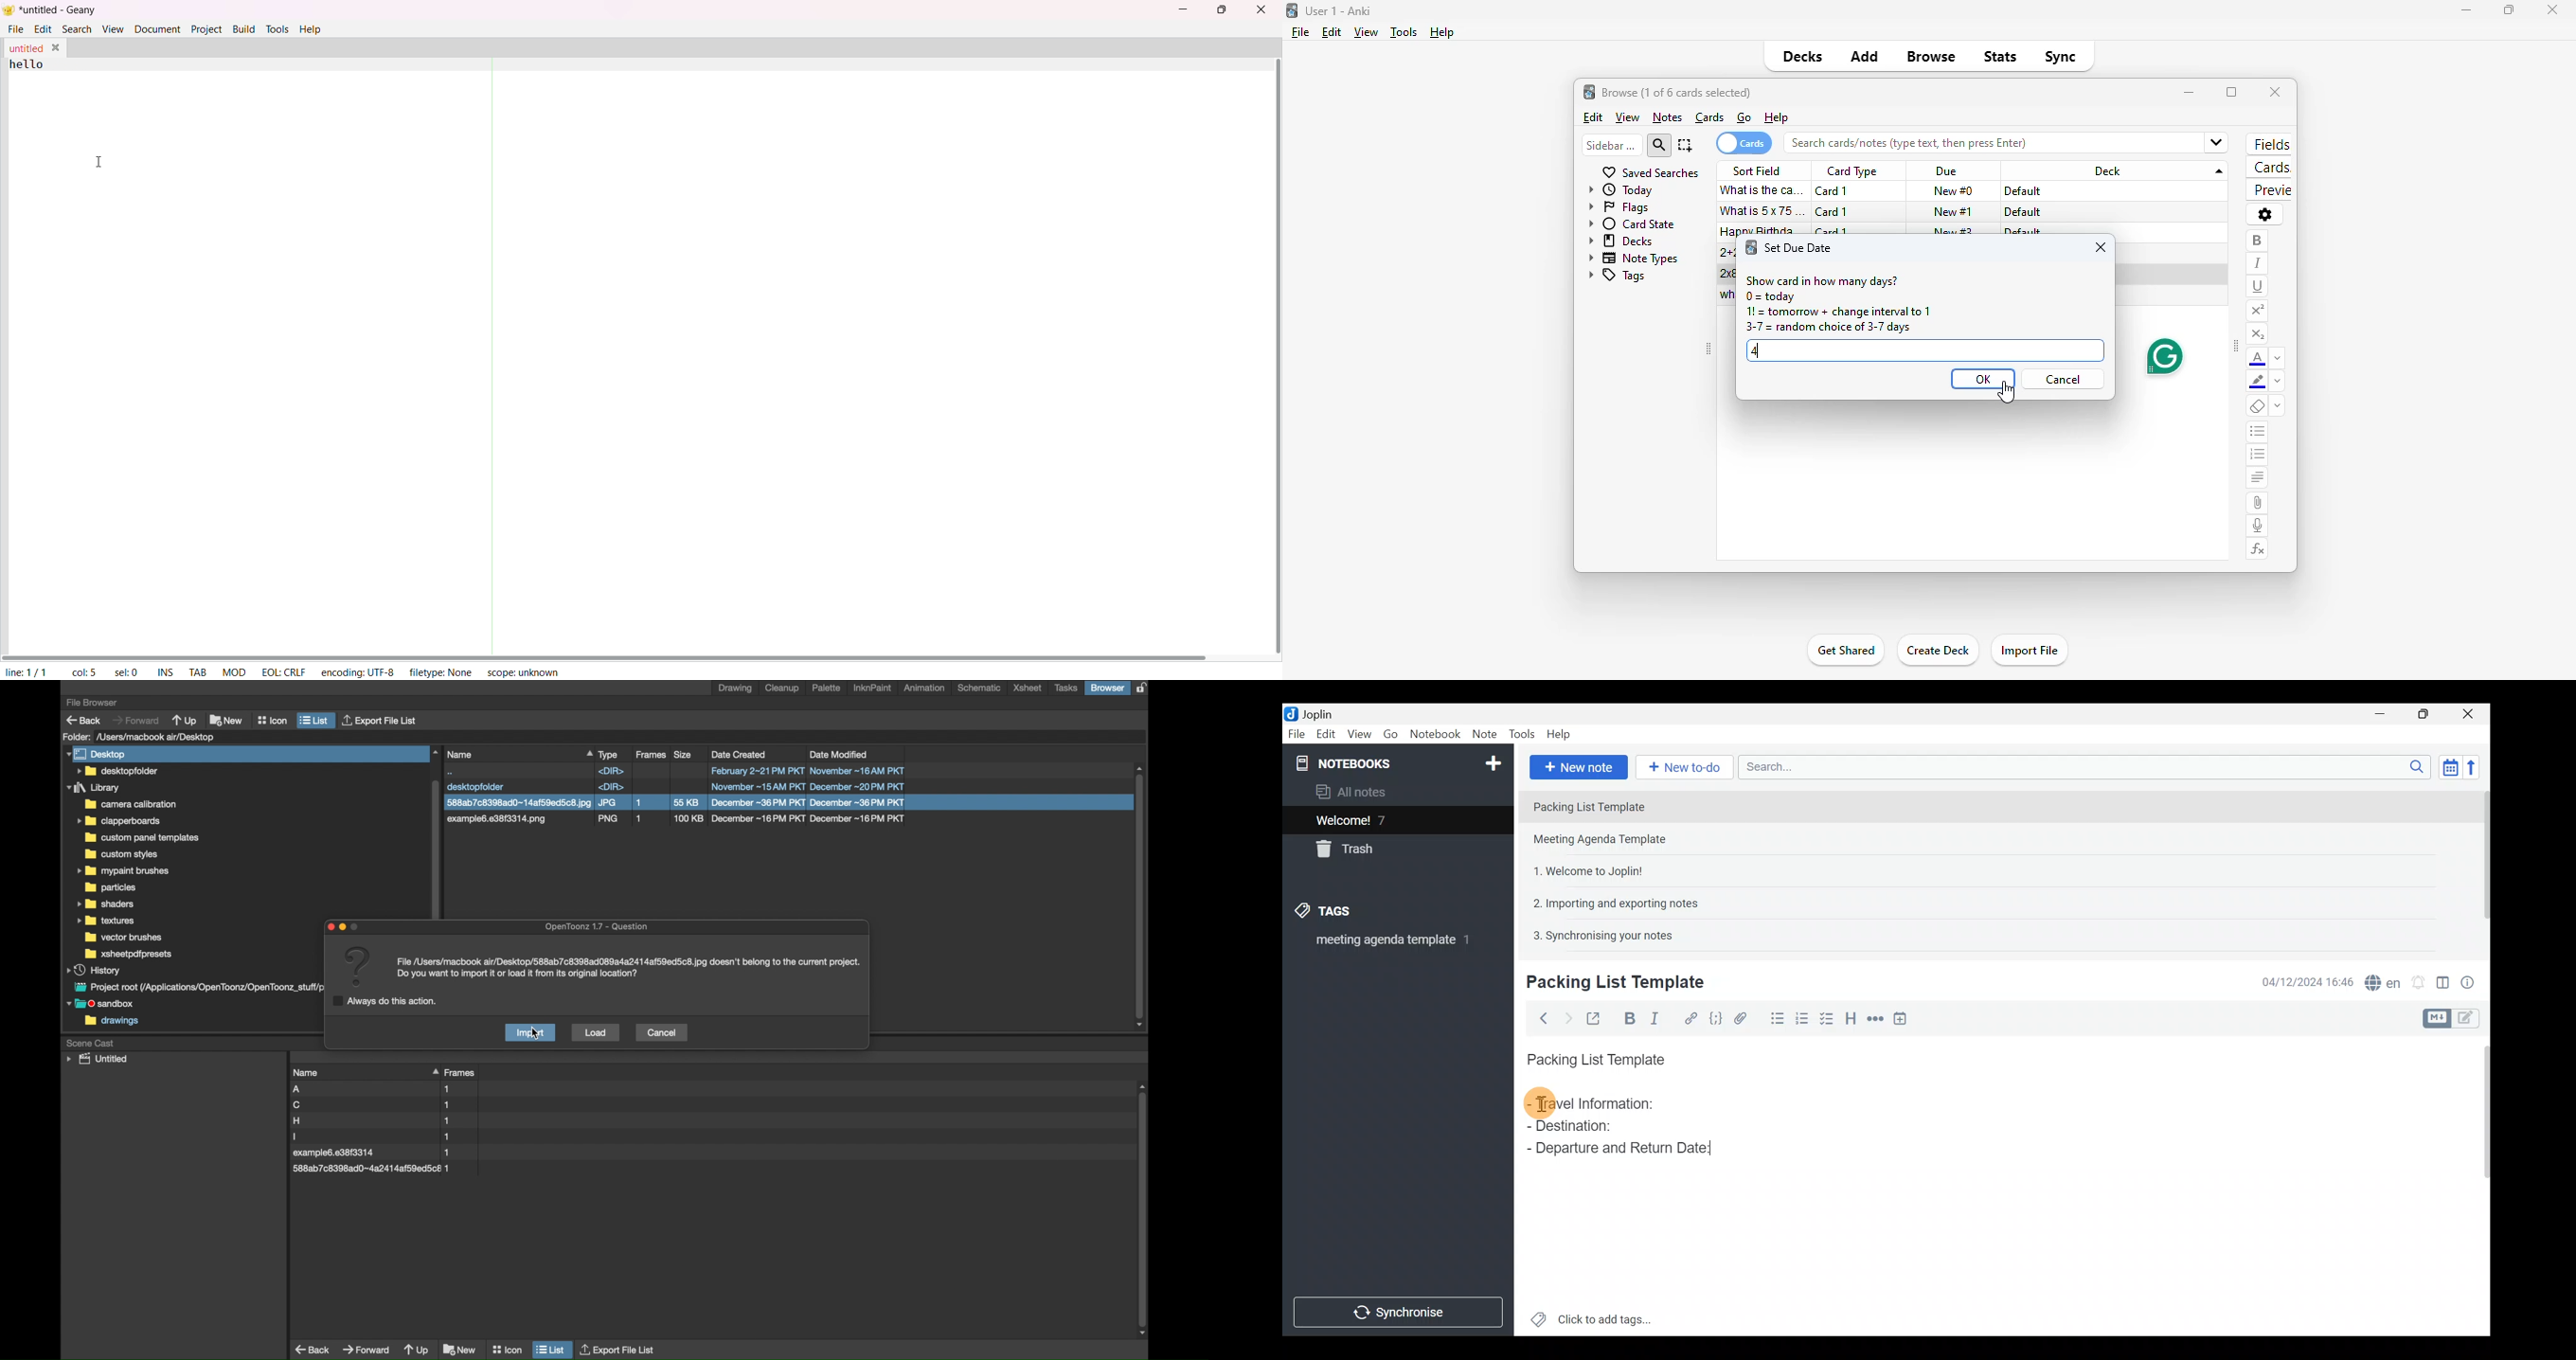 This screenshot has width=2576, height=1372. Describe the element at coordinates (1775, 1021) in the screenshot. I see `Bulleted list` at that location.